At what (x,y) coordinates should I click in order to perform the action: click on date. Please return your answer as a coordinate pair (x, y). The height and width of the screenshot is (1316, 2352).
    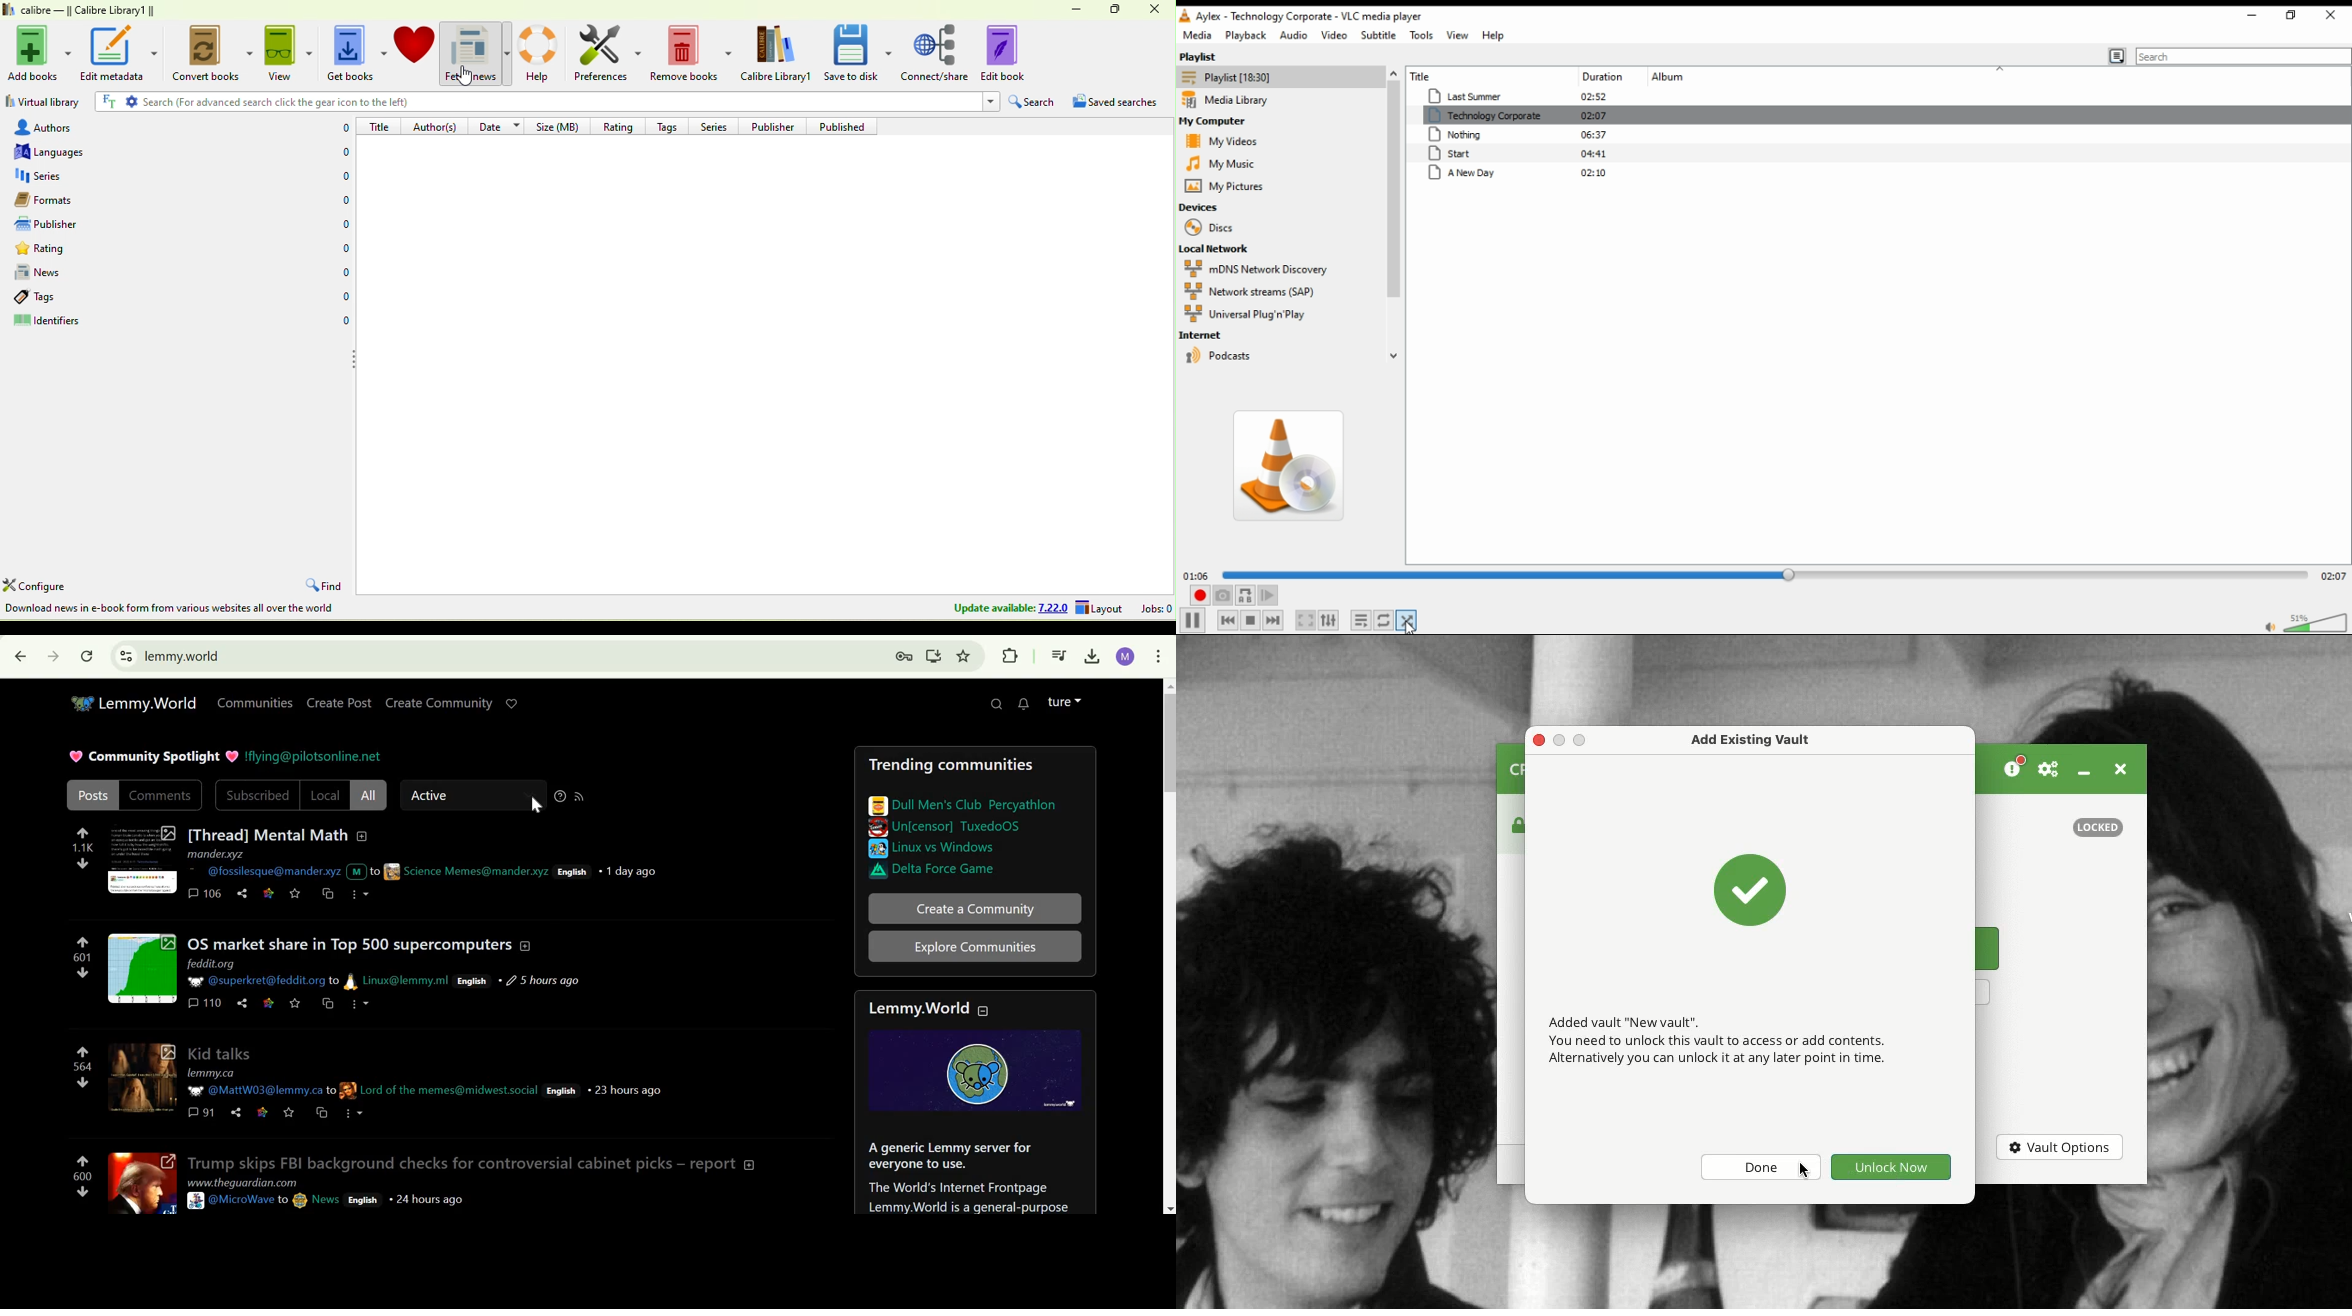
    Looking at the image, I should click on (499, 126).